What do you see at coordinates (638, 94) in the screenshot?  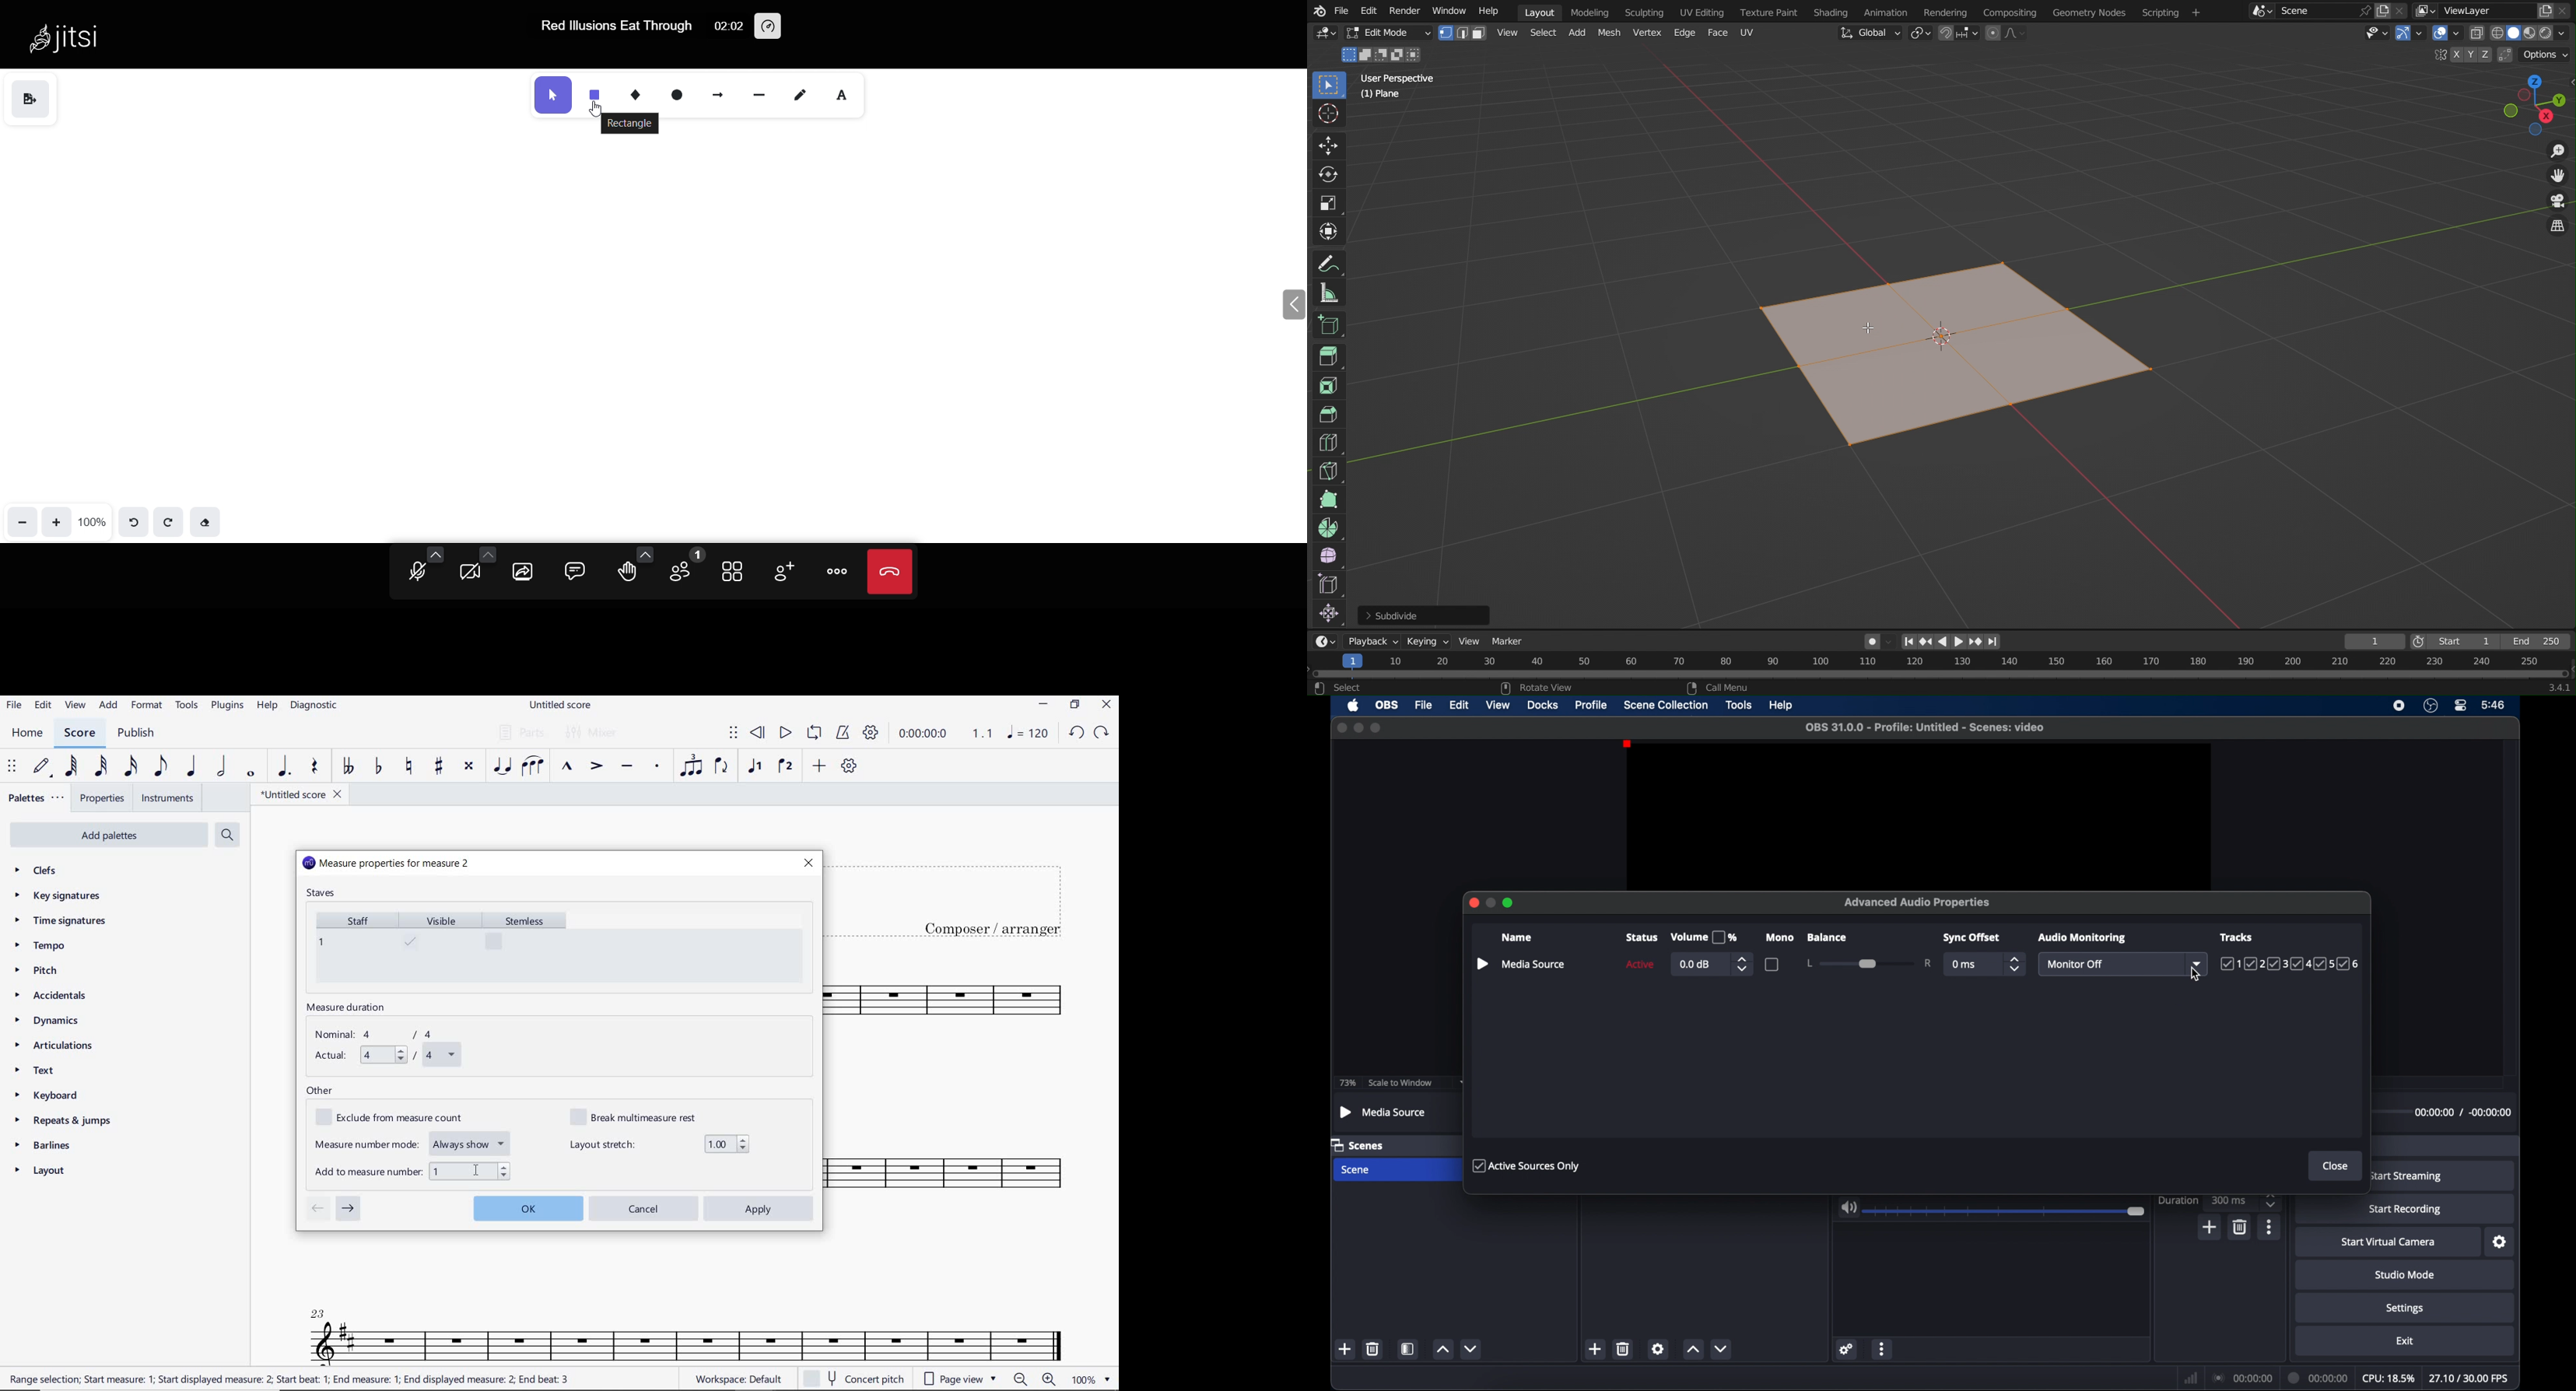 I see `diamond` at bounding box center [638, 94].